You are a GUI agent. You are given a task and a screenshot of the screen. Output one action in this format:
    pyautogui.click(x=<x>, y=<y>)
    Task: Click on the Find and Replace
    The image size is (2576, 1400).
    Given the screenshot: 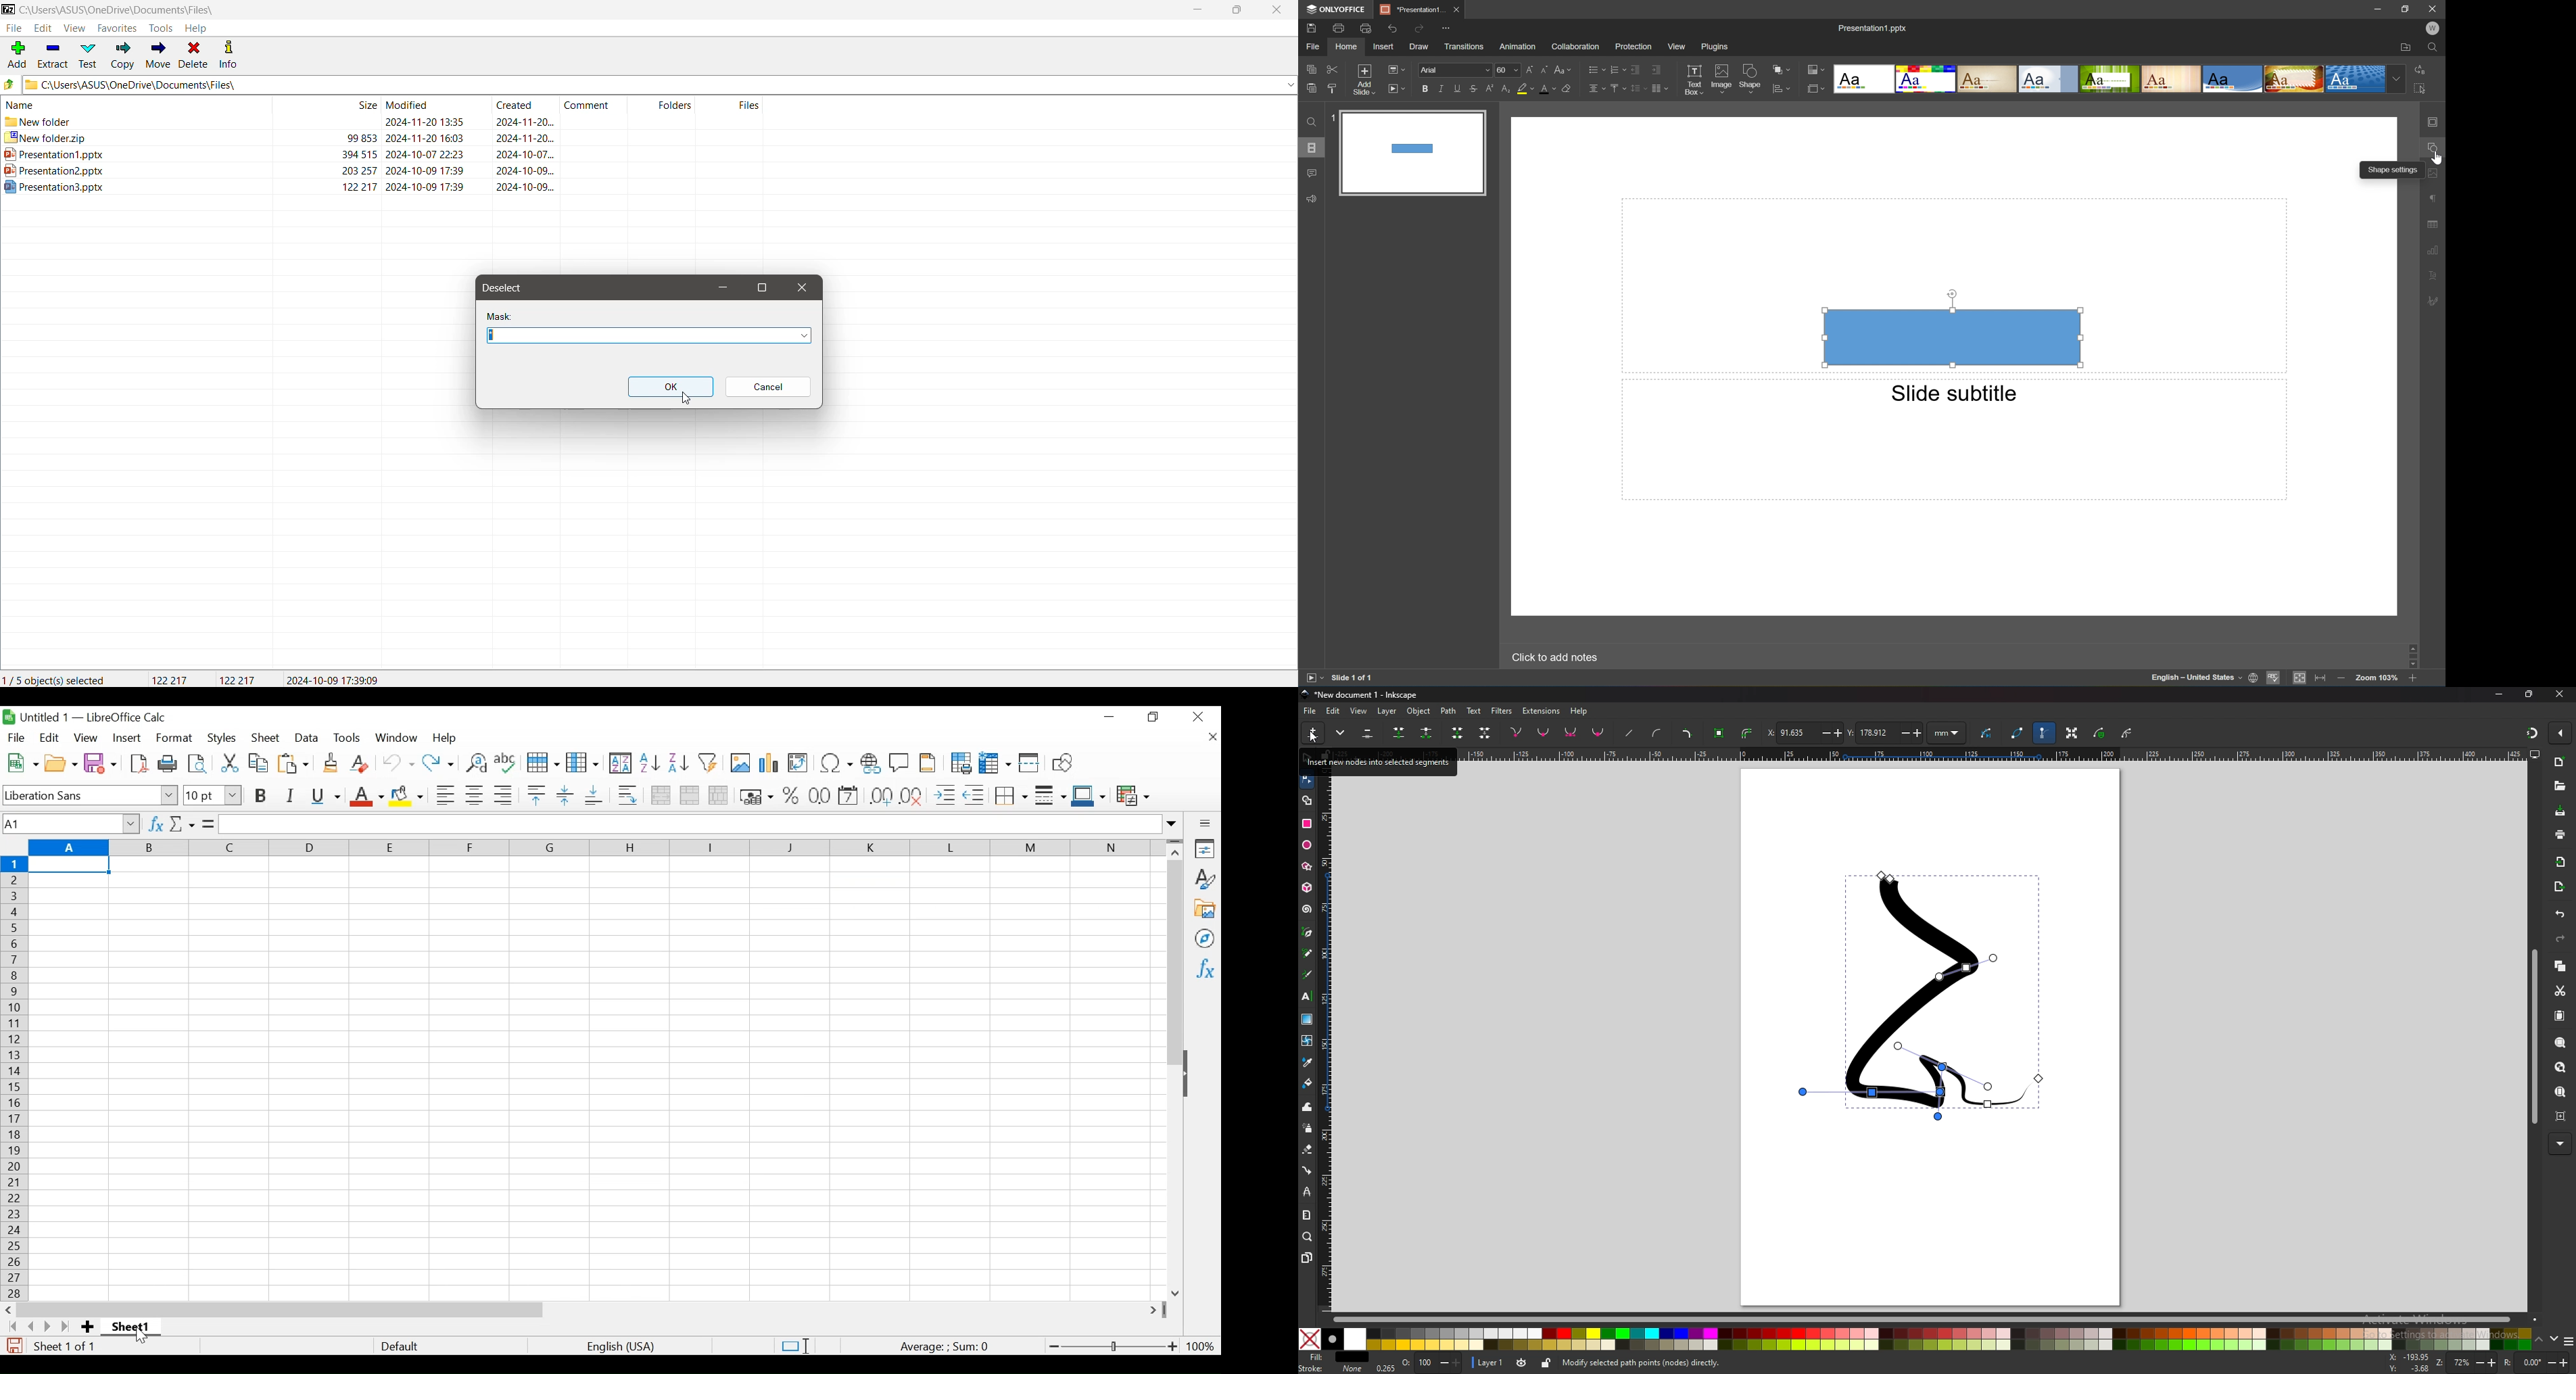 What is the action you would take?
    pyautogui.click(x=474, y=763)
    